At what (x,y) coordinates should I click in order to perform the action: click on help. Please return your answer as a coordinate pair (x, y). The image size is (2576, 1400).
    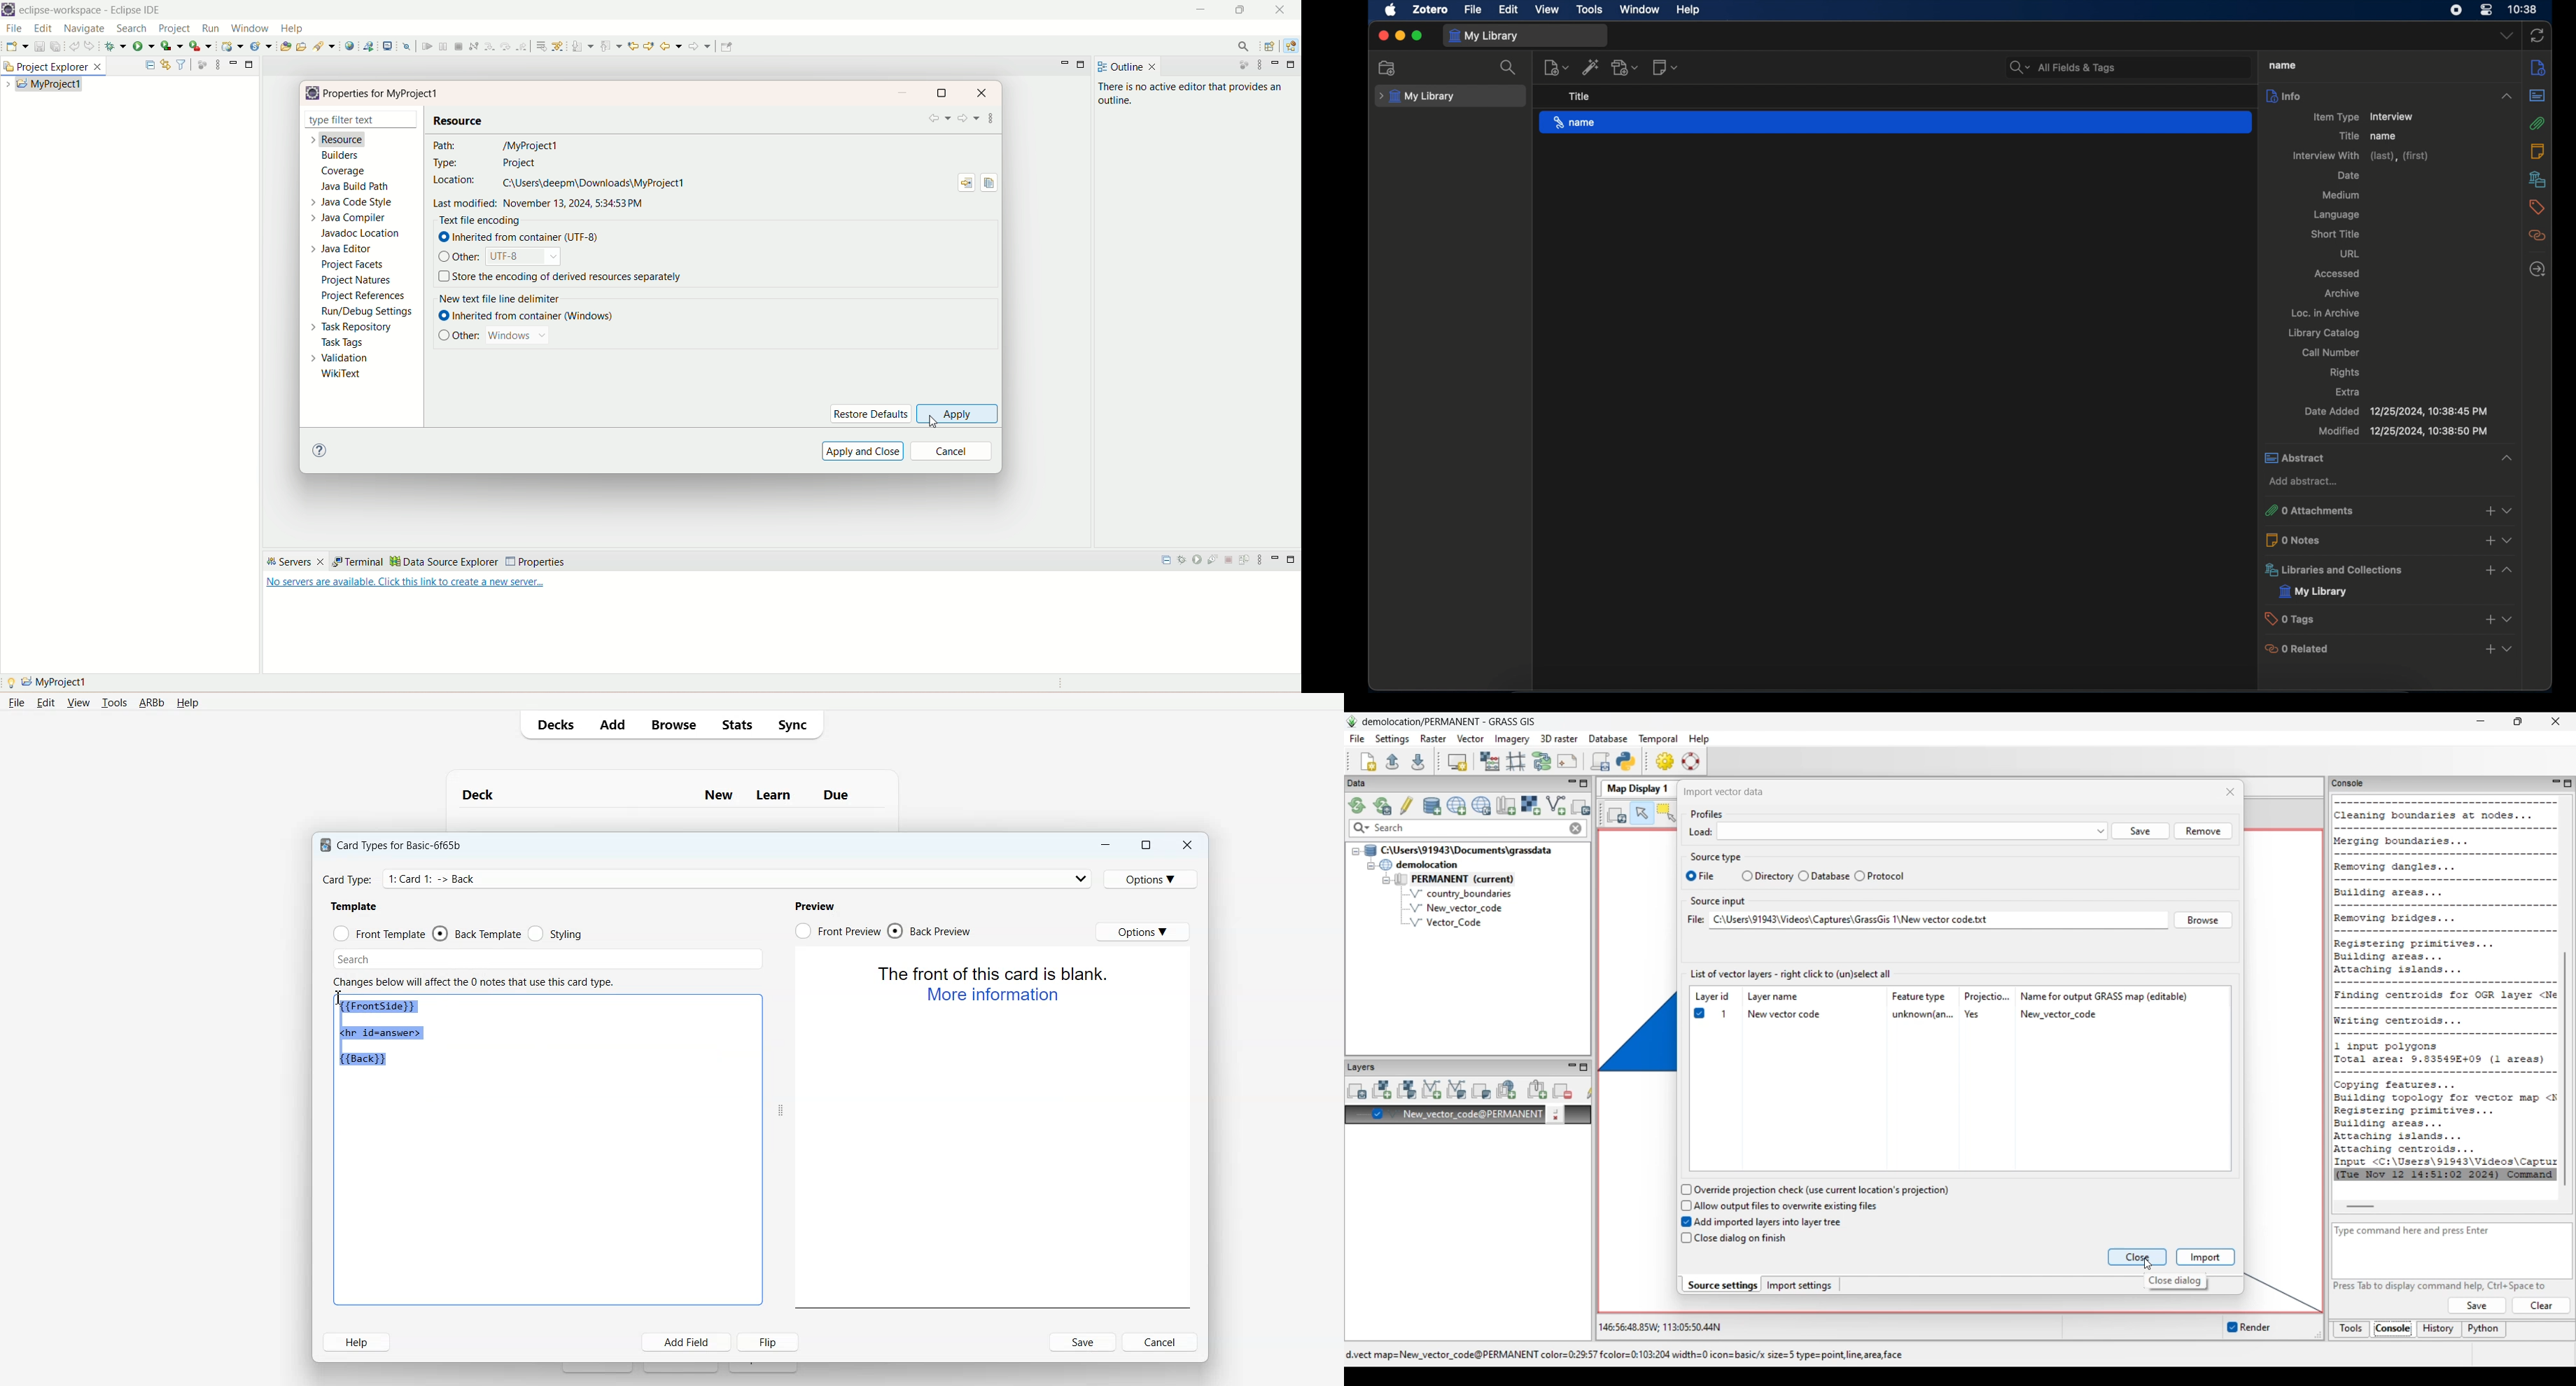
    Looking at the image, I should click on (291, 28).